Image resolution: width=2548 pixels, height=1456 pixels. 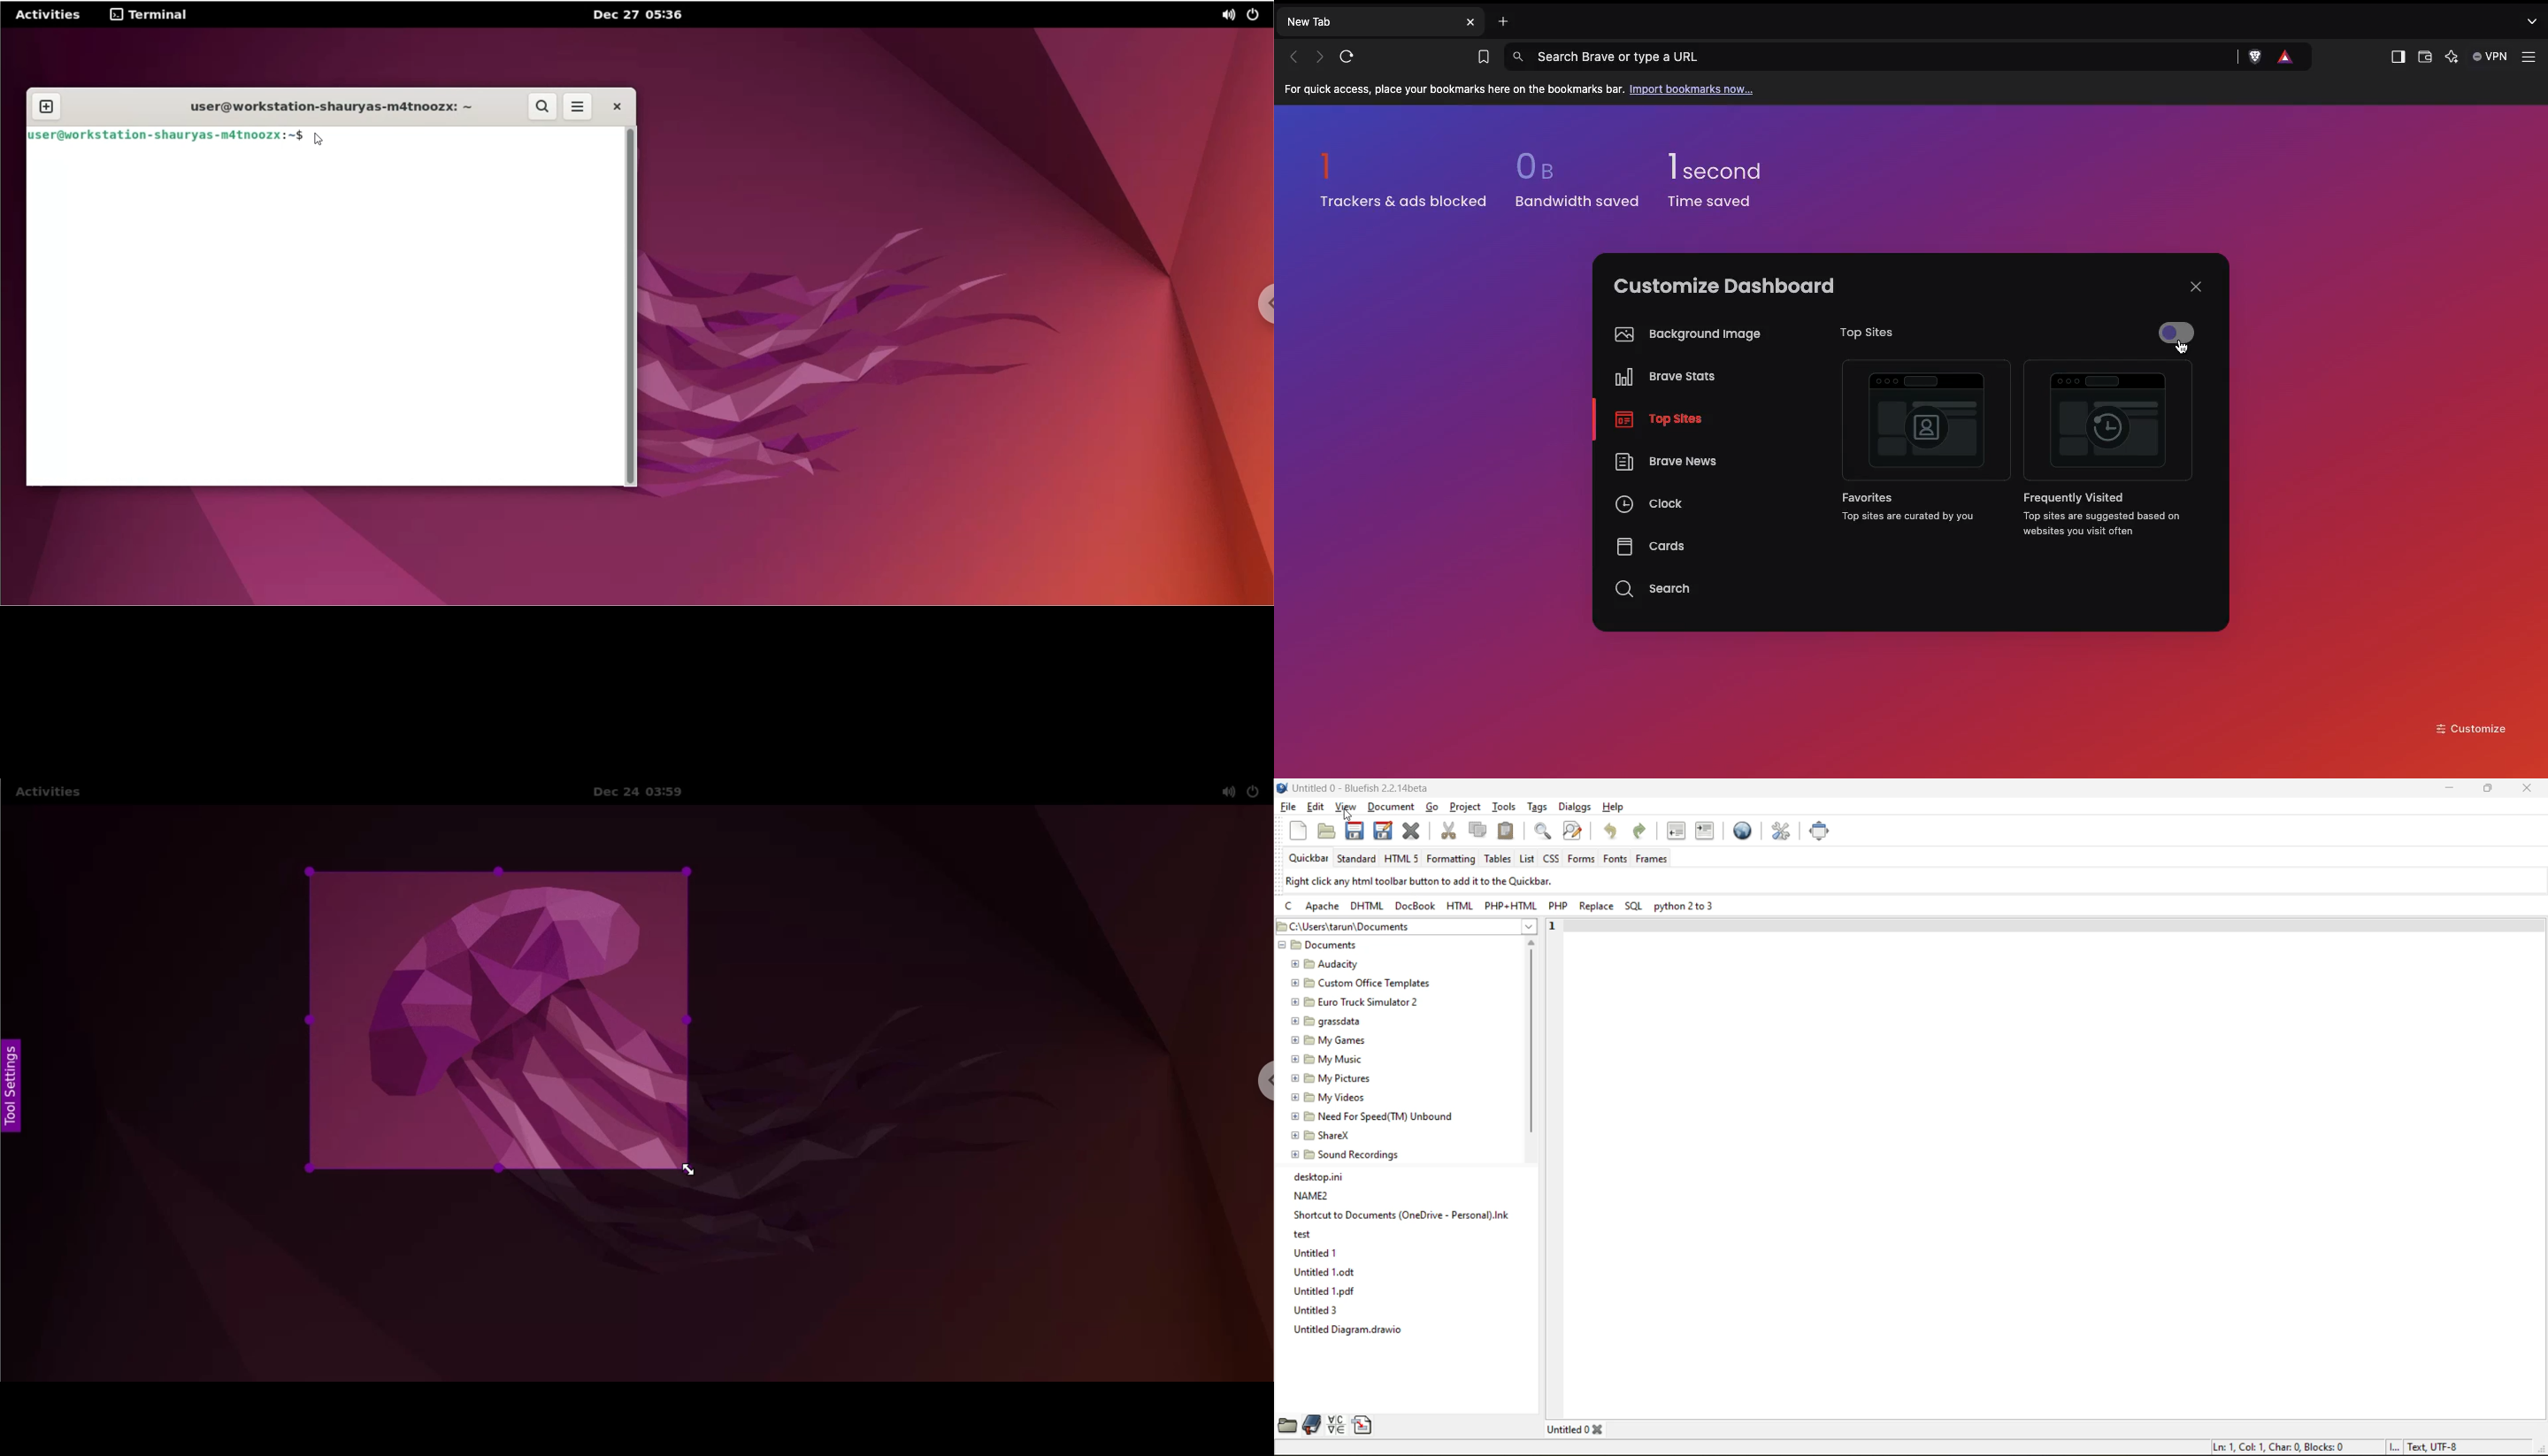 What do you see at coordinates (1317, 807) in the screenshot?
I see `edit` at bounding box center [1317, 807].